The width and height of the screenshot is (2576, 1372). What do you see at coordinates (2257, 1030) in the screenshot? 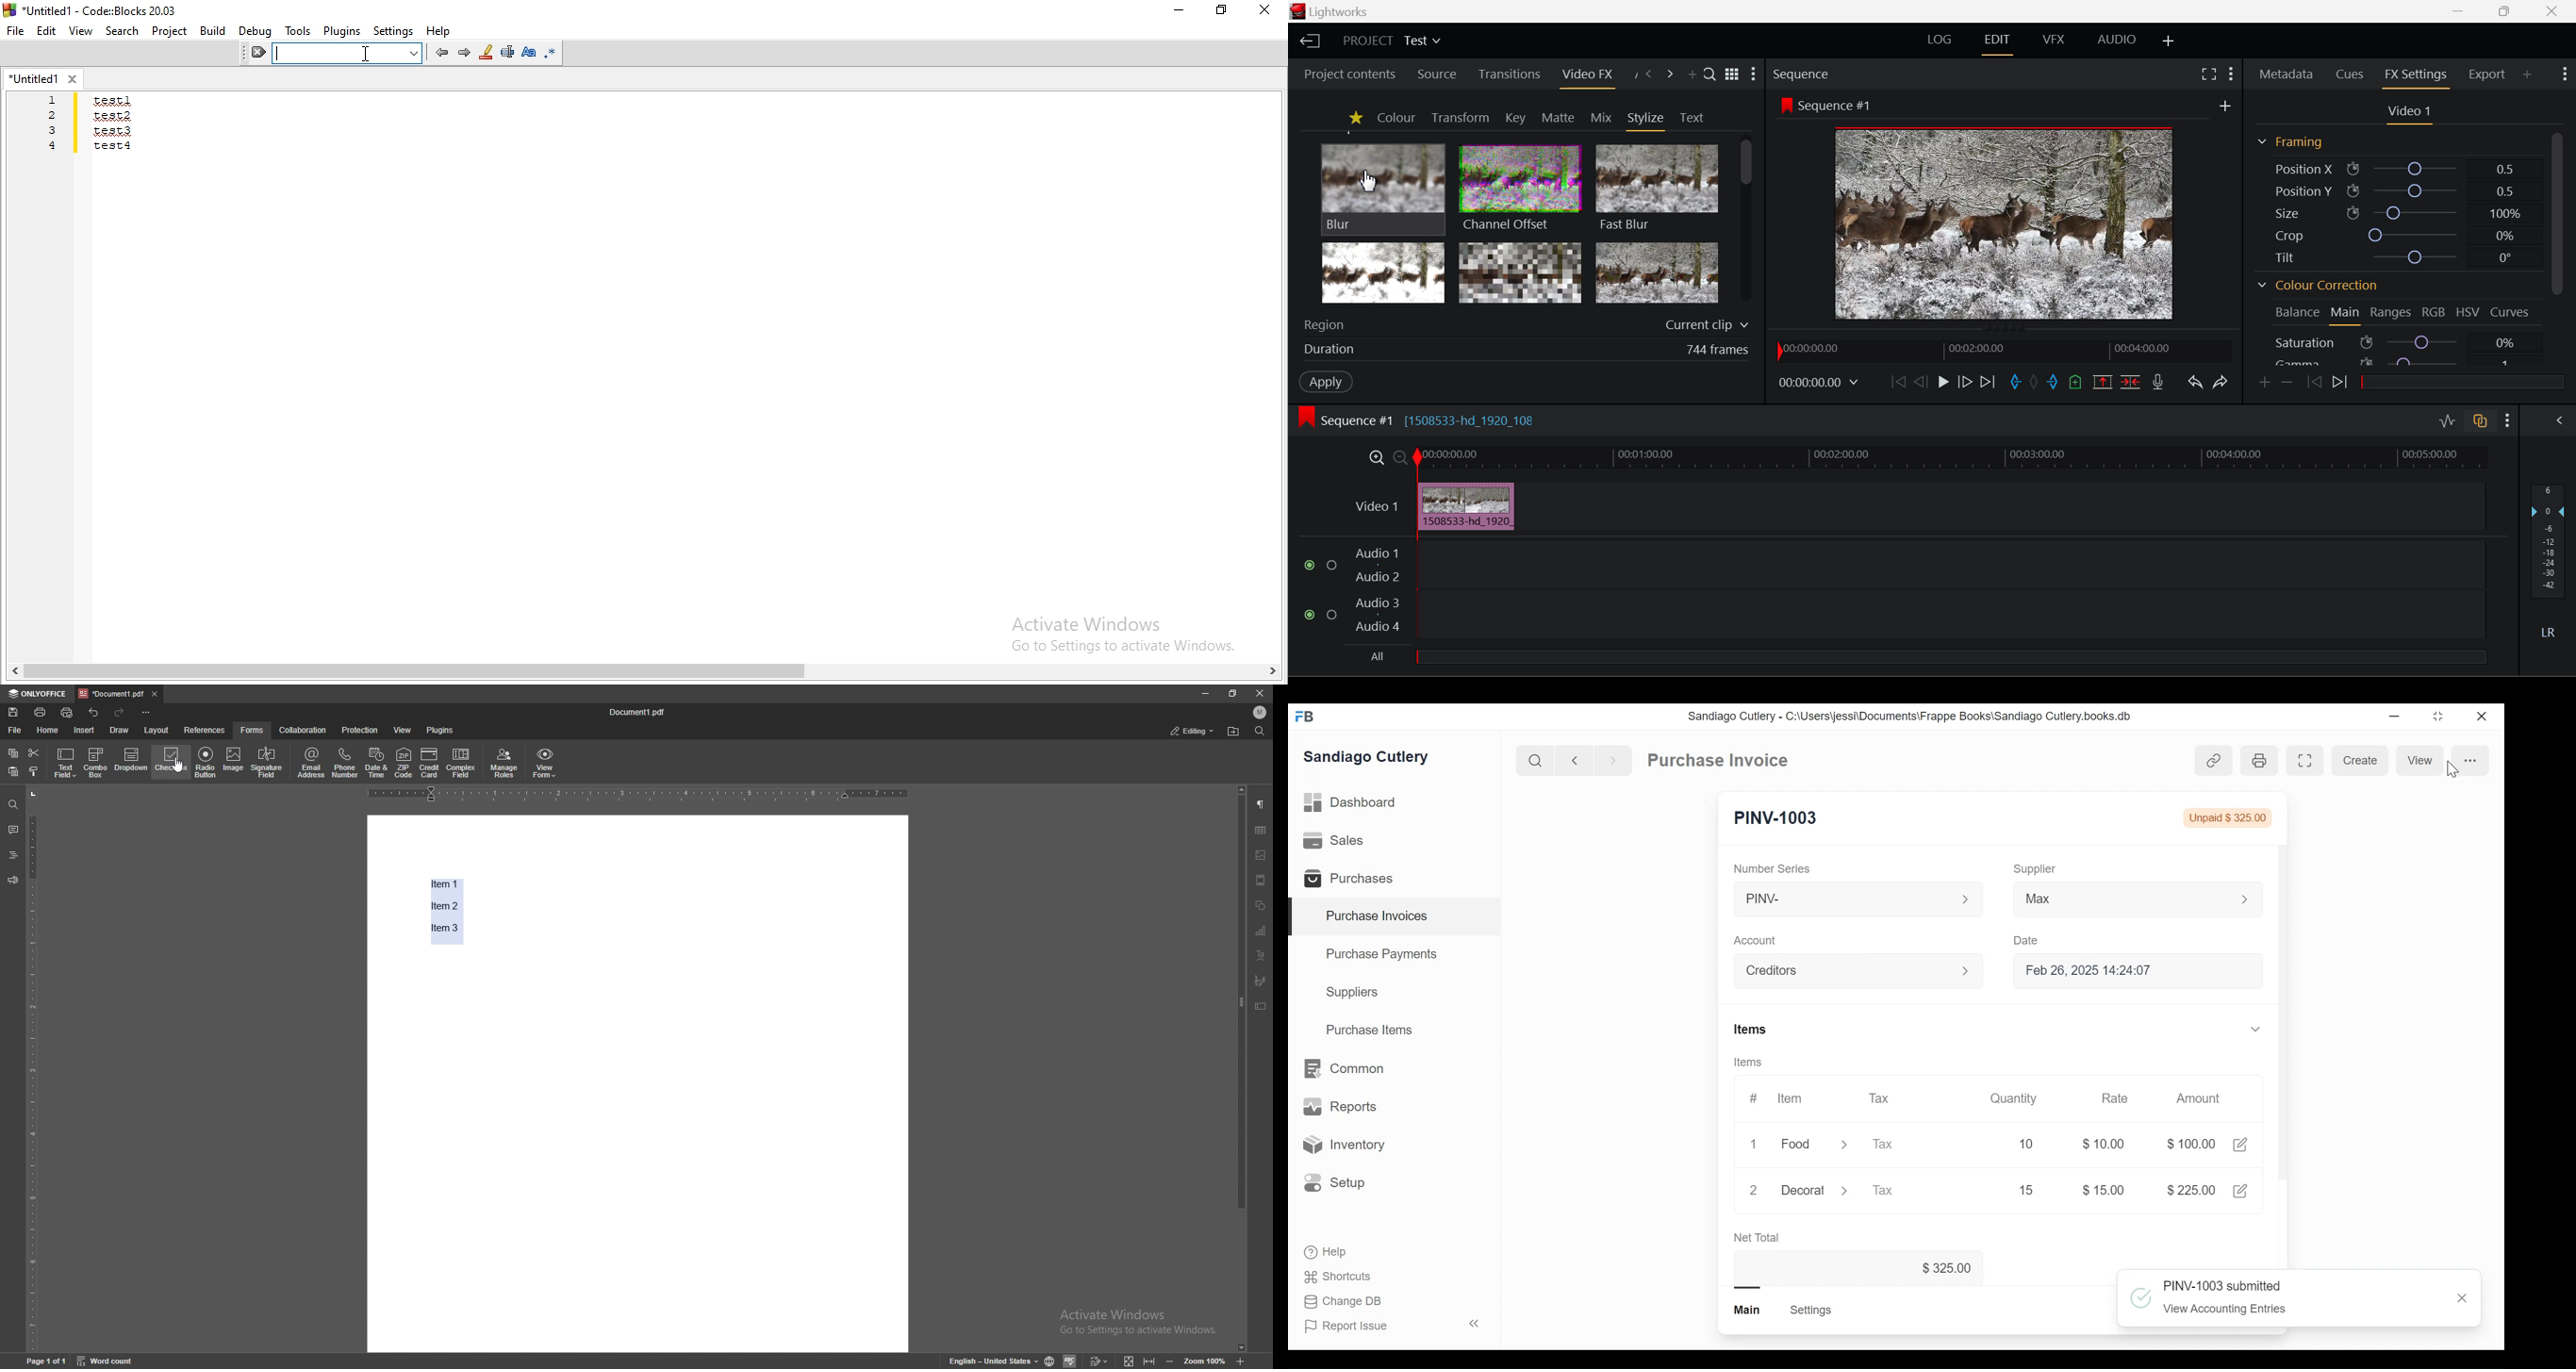
I see `Expand` at bounding box center [2257, 1030].